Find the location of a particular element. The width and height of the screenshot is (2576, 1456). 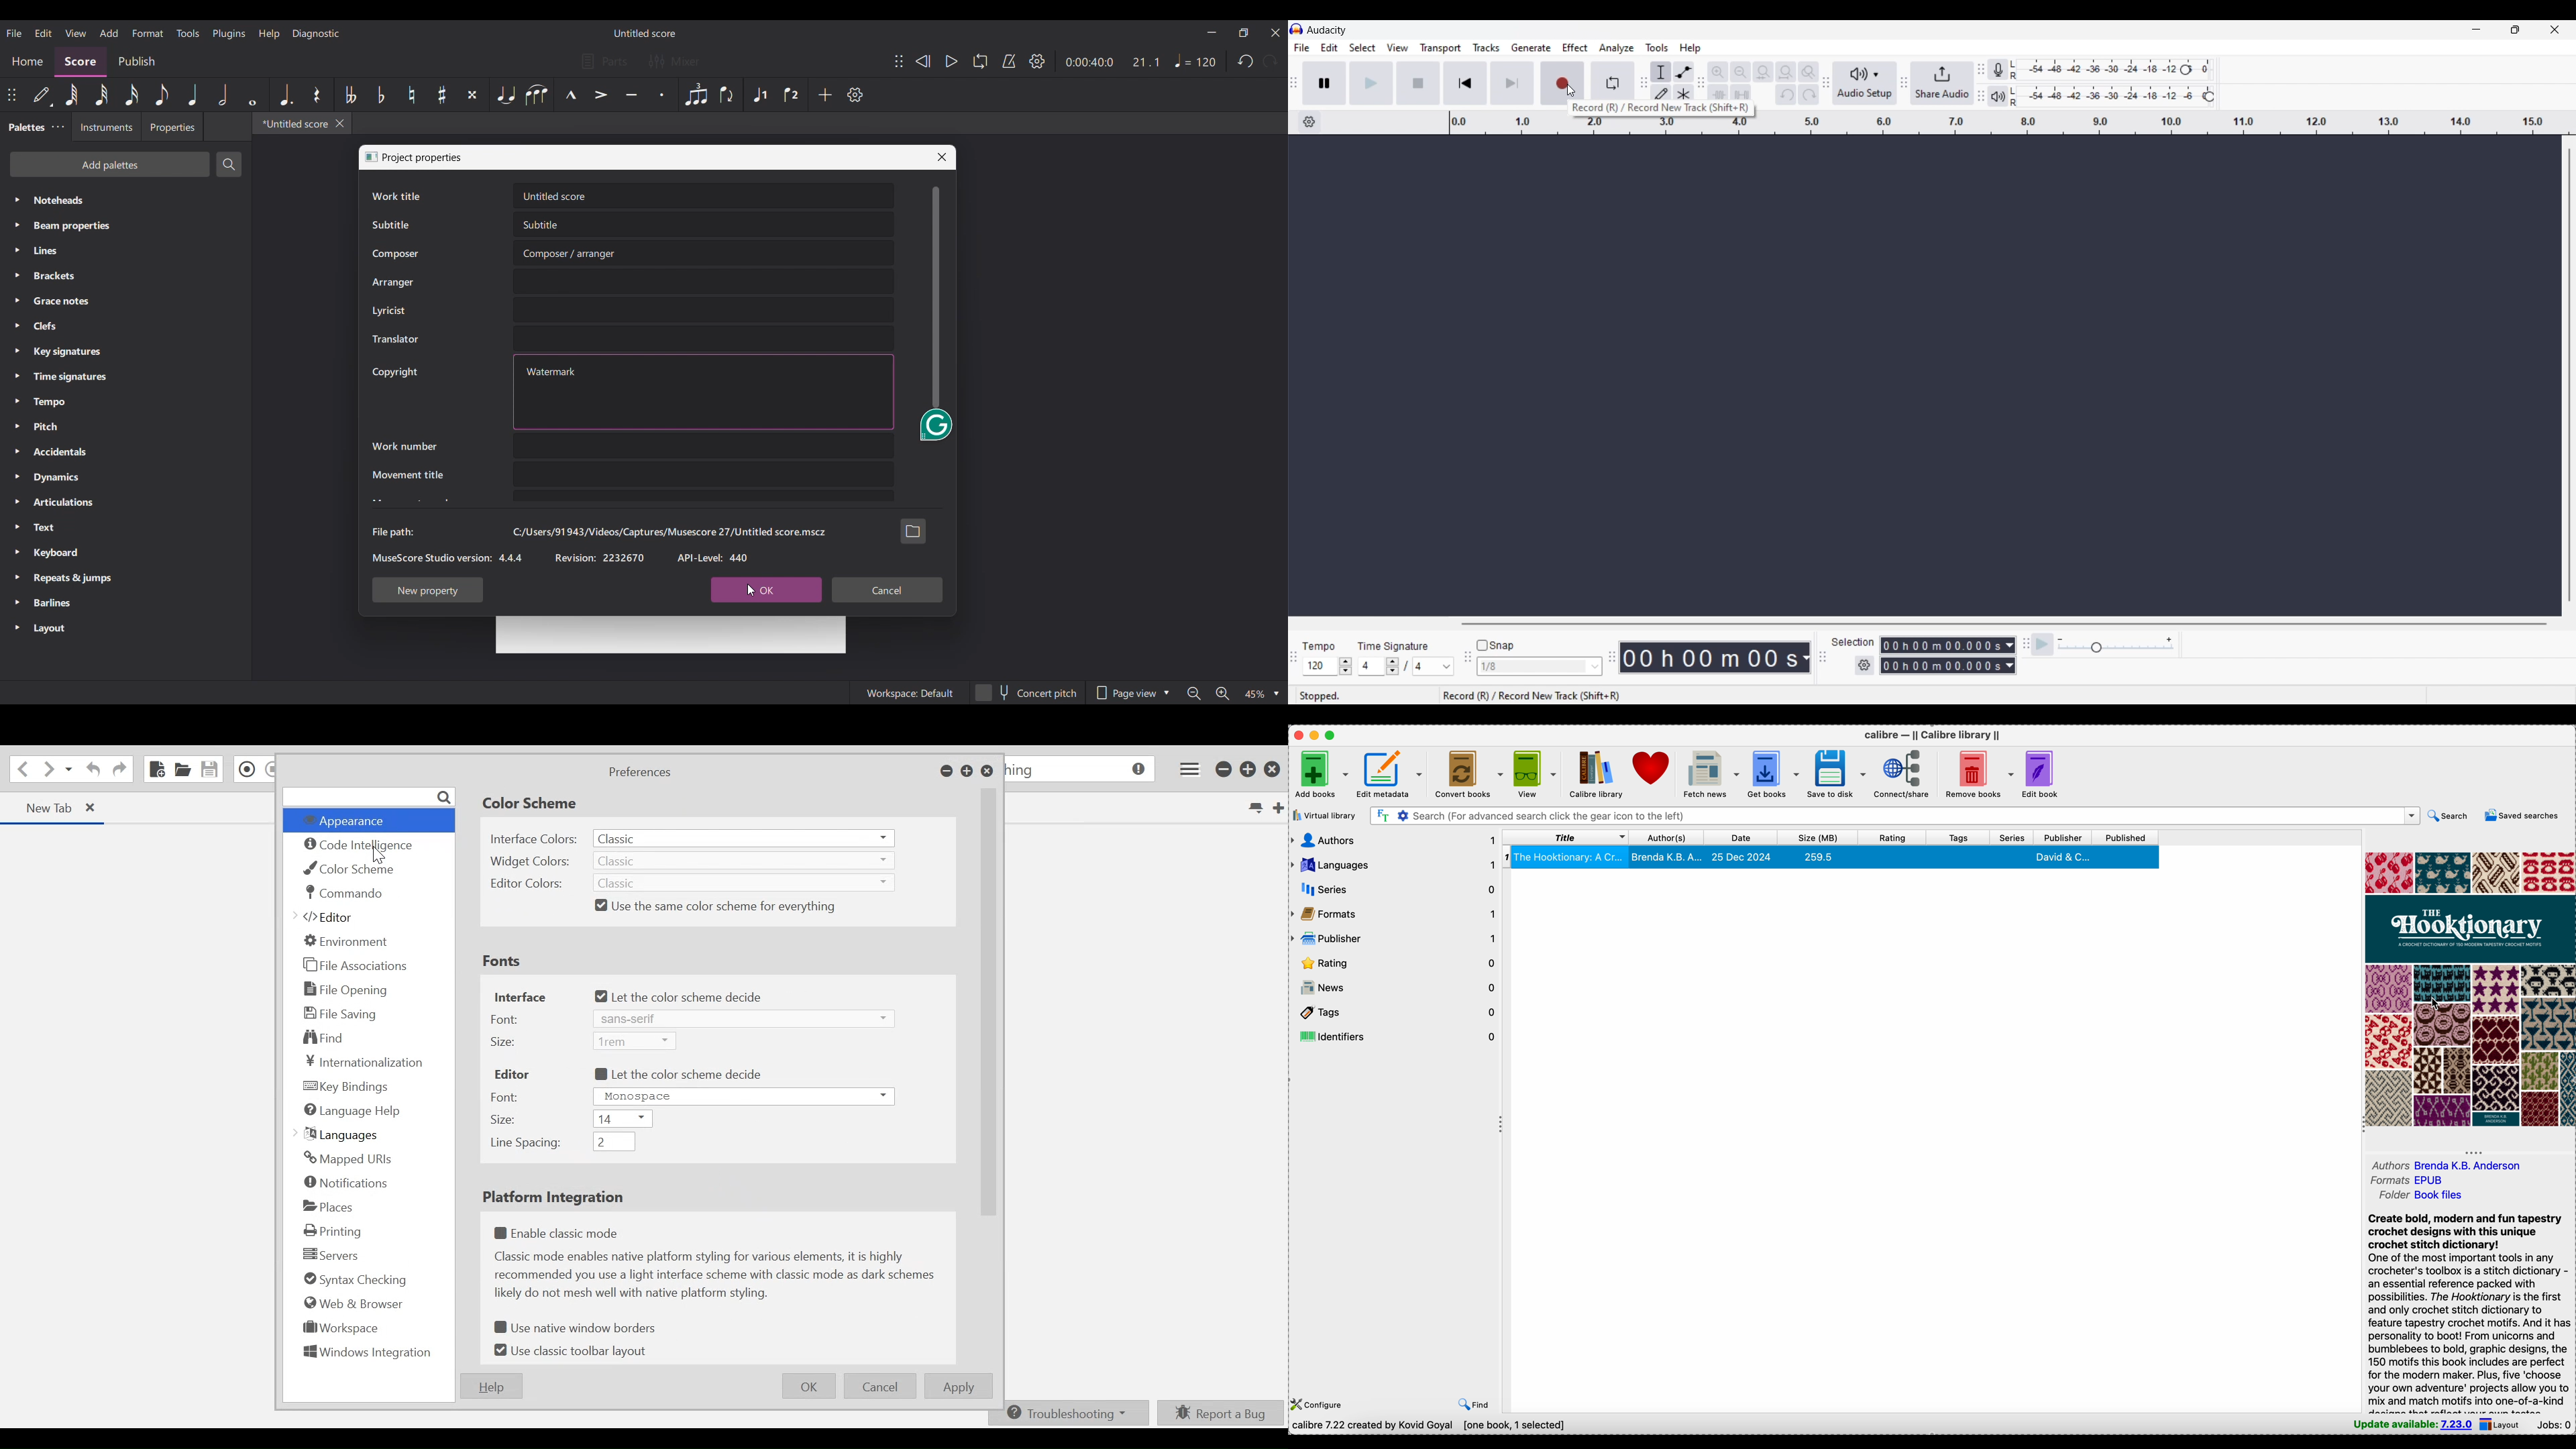

Time Signature is located at coordinates (1399, 644).